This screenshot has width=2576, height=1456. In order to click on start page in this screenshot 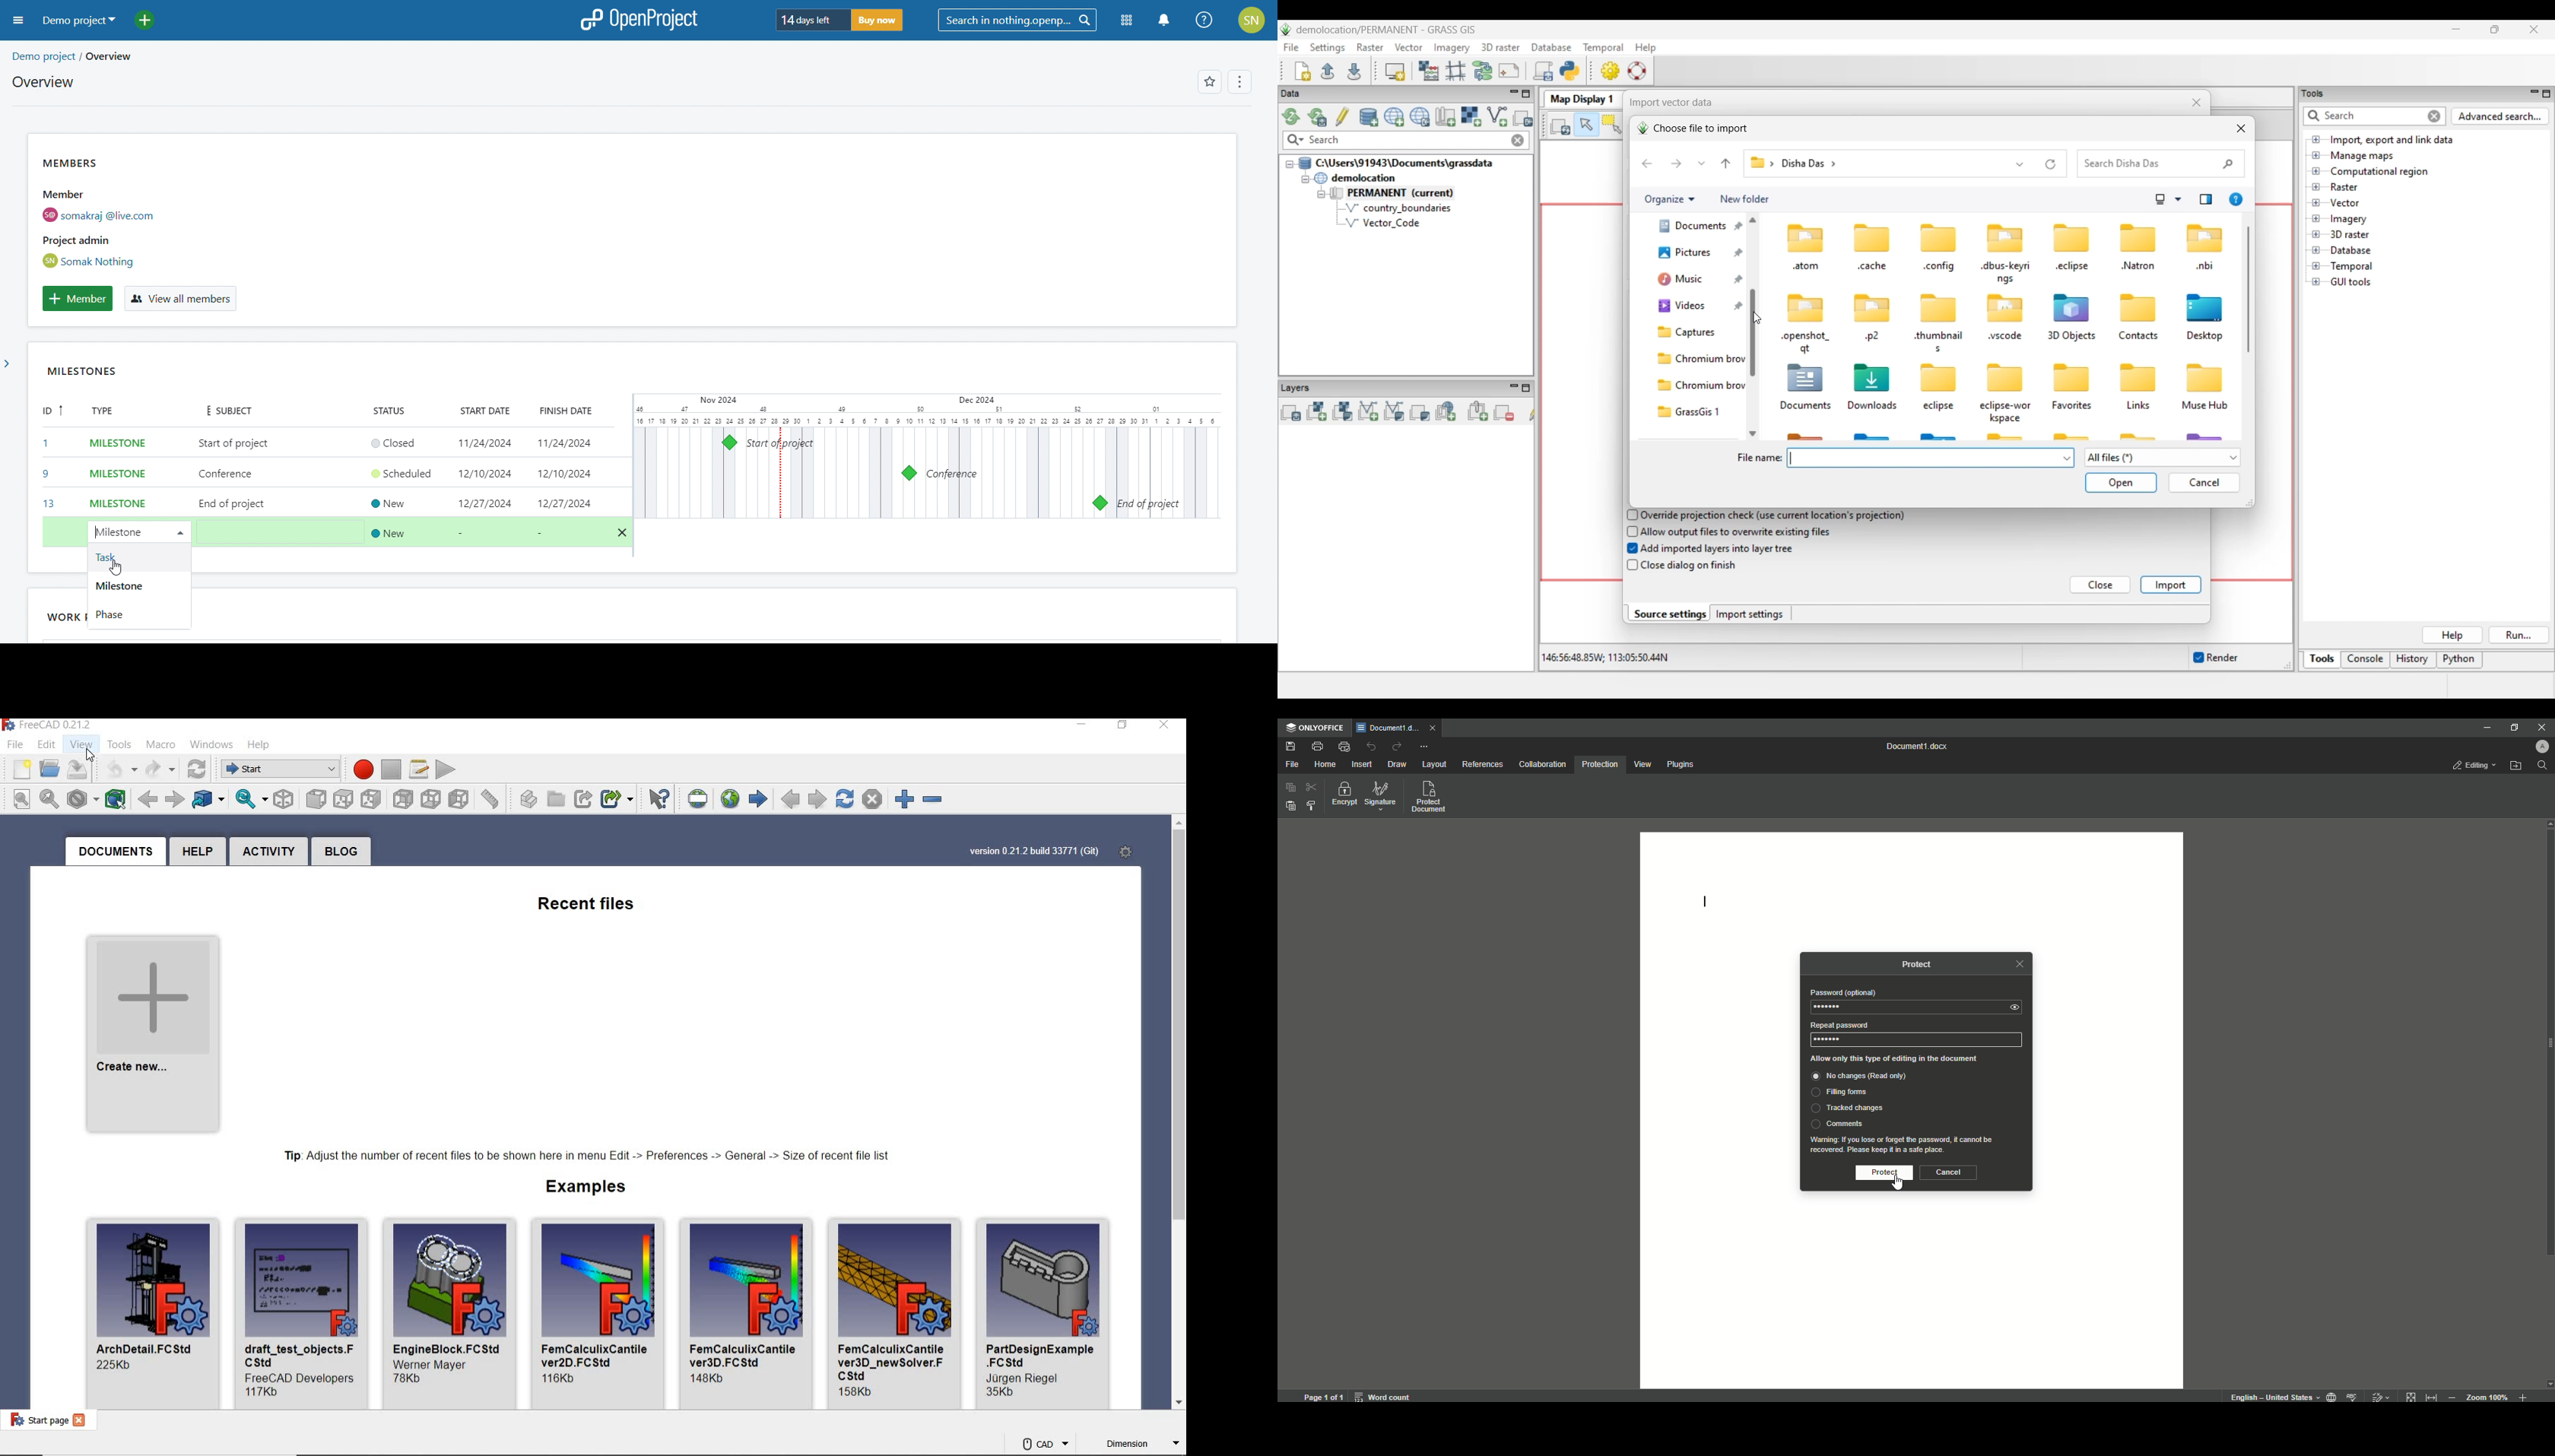, I will do `click(37, 1421)`.